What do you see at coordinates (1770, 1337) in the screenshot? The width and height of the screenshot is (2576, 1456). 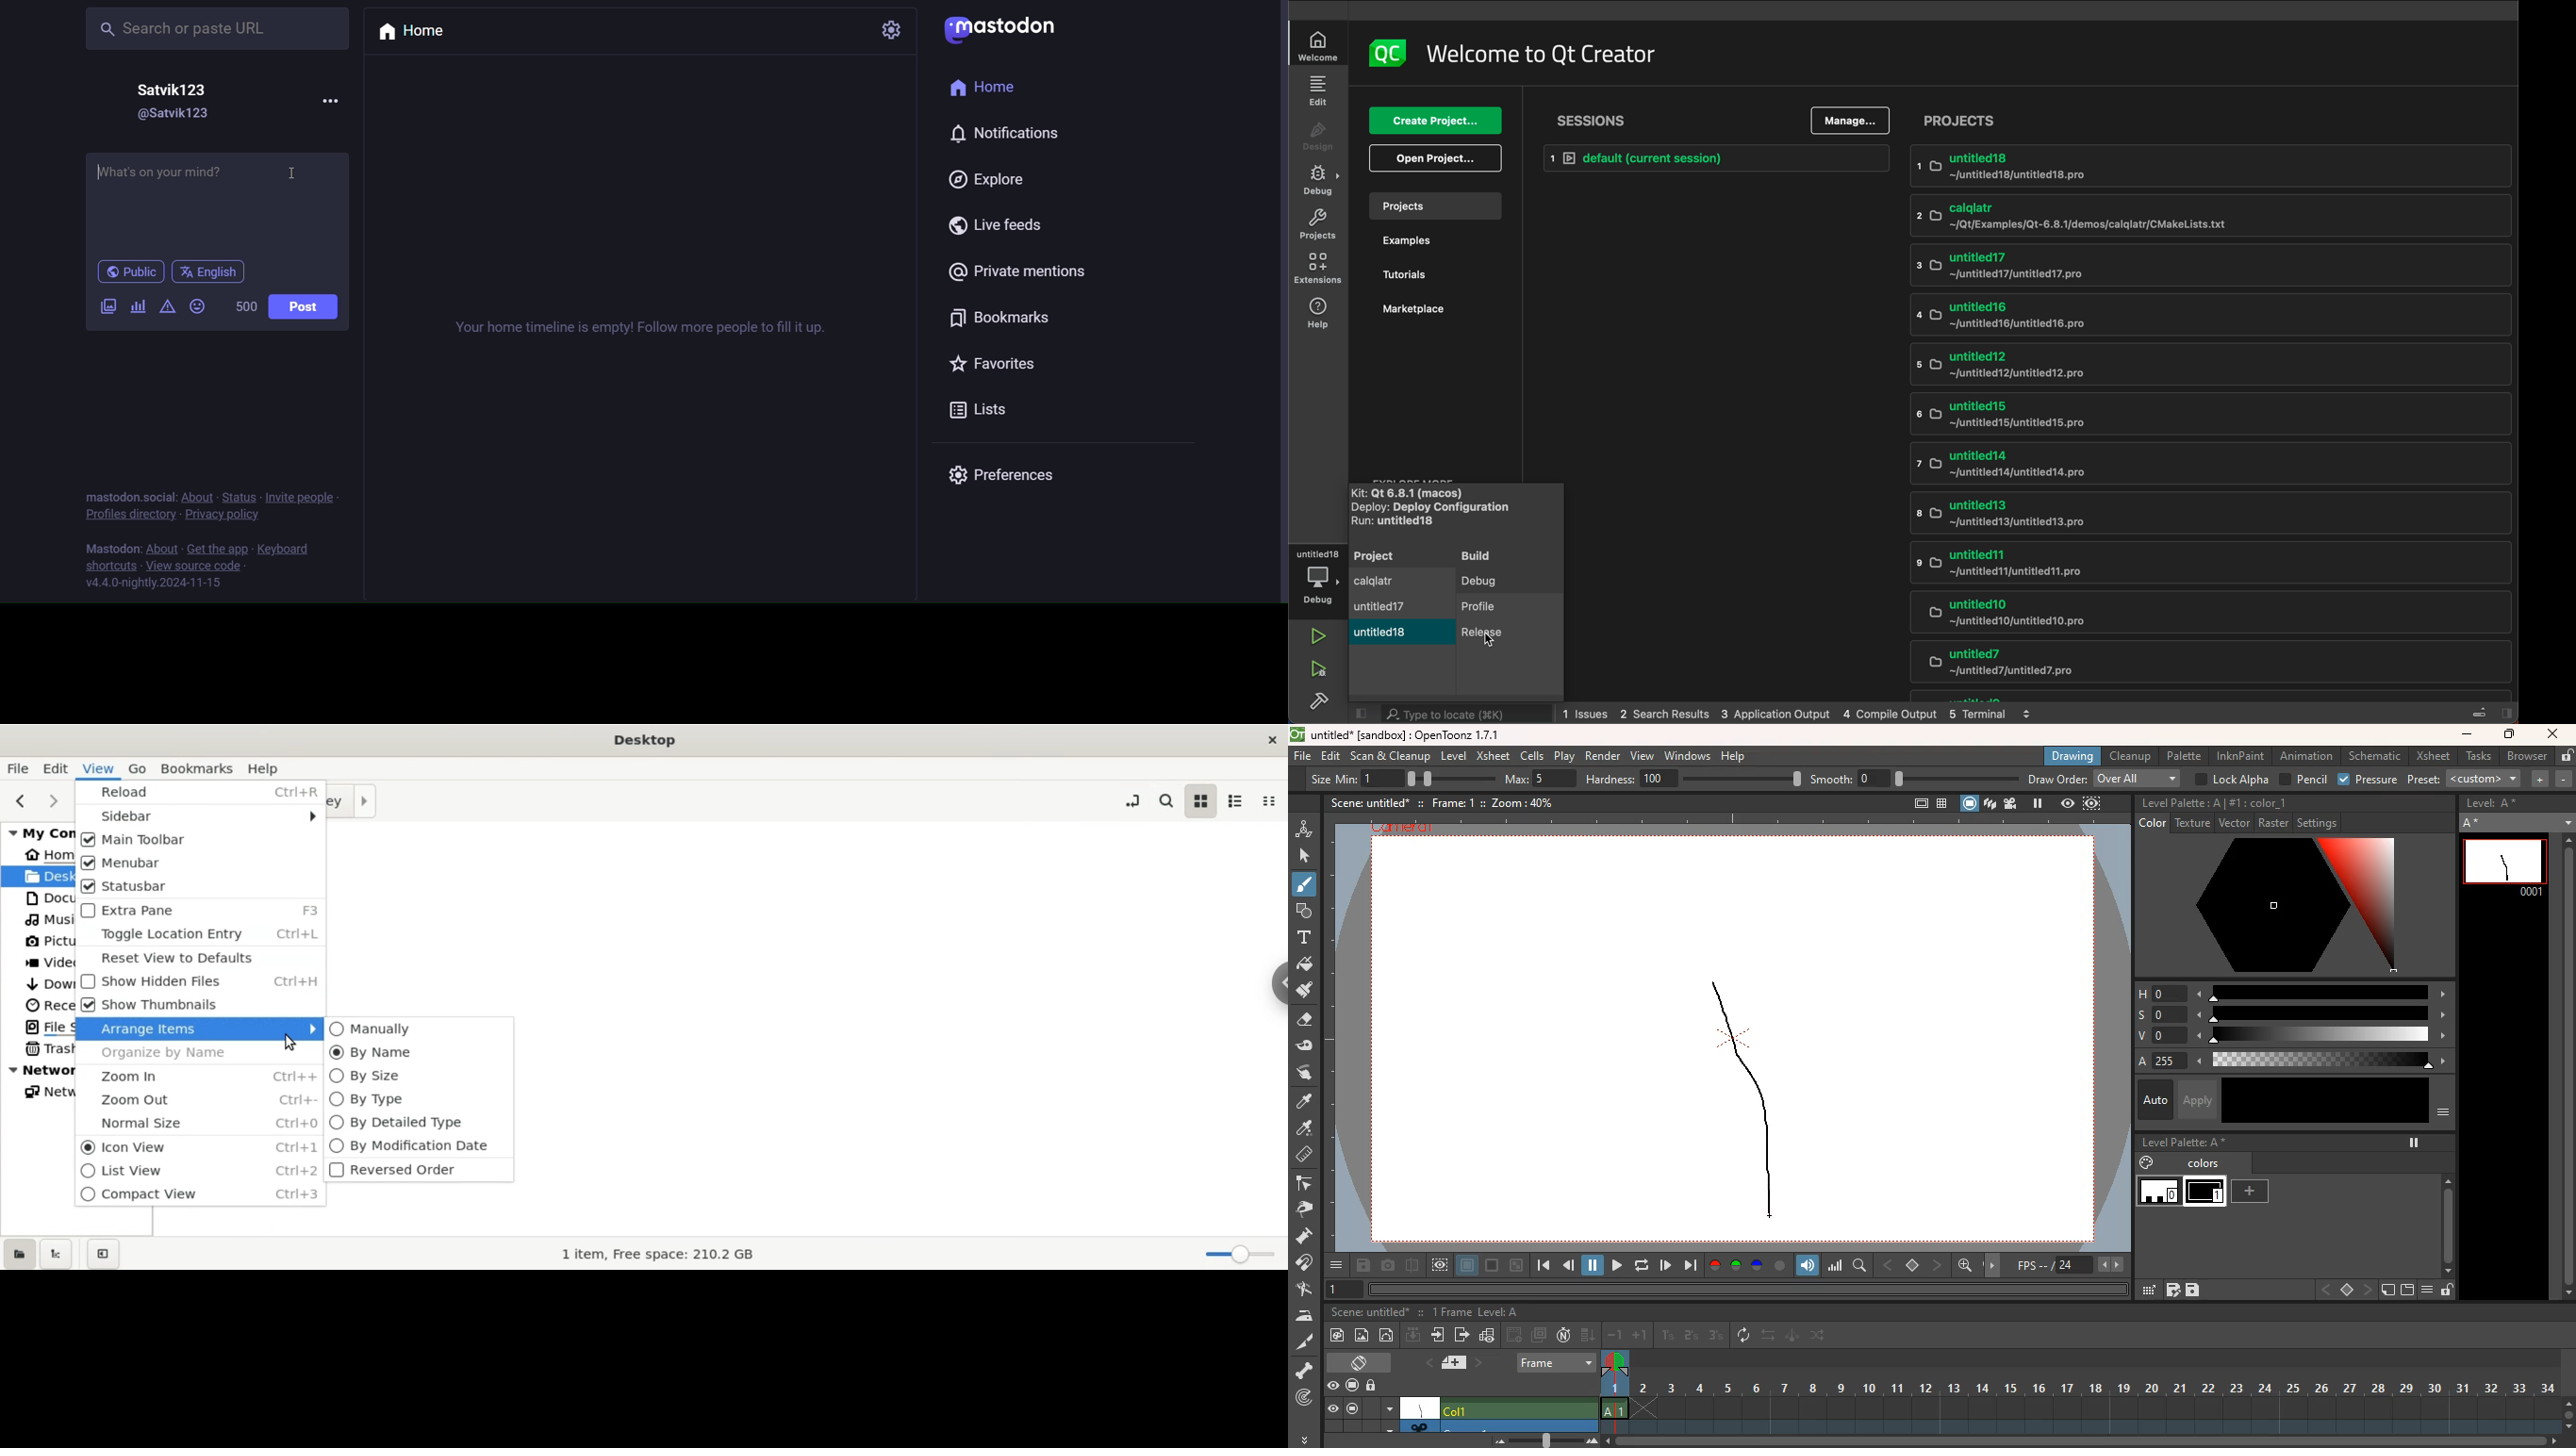 I see `swap` at bounding box center [1770, 1337].